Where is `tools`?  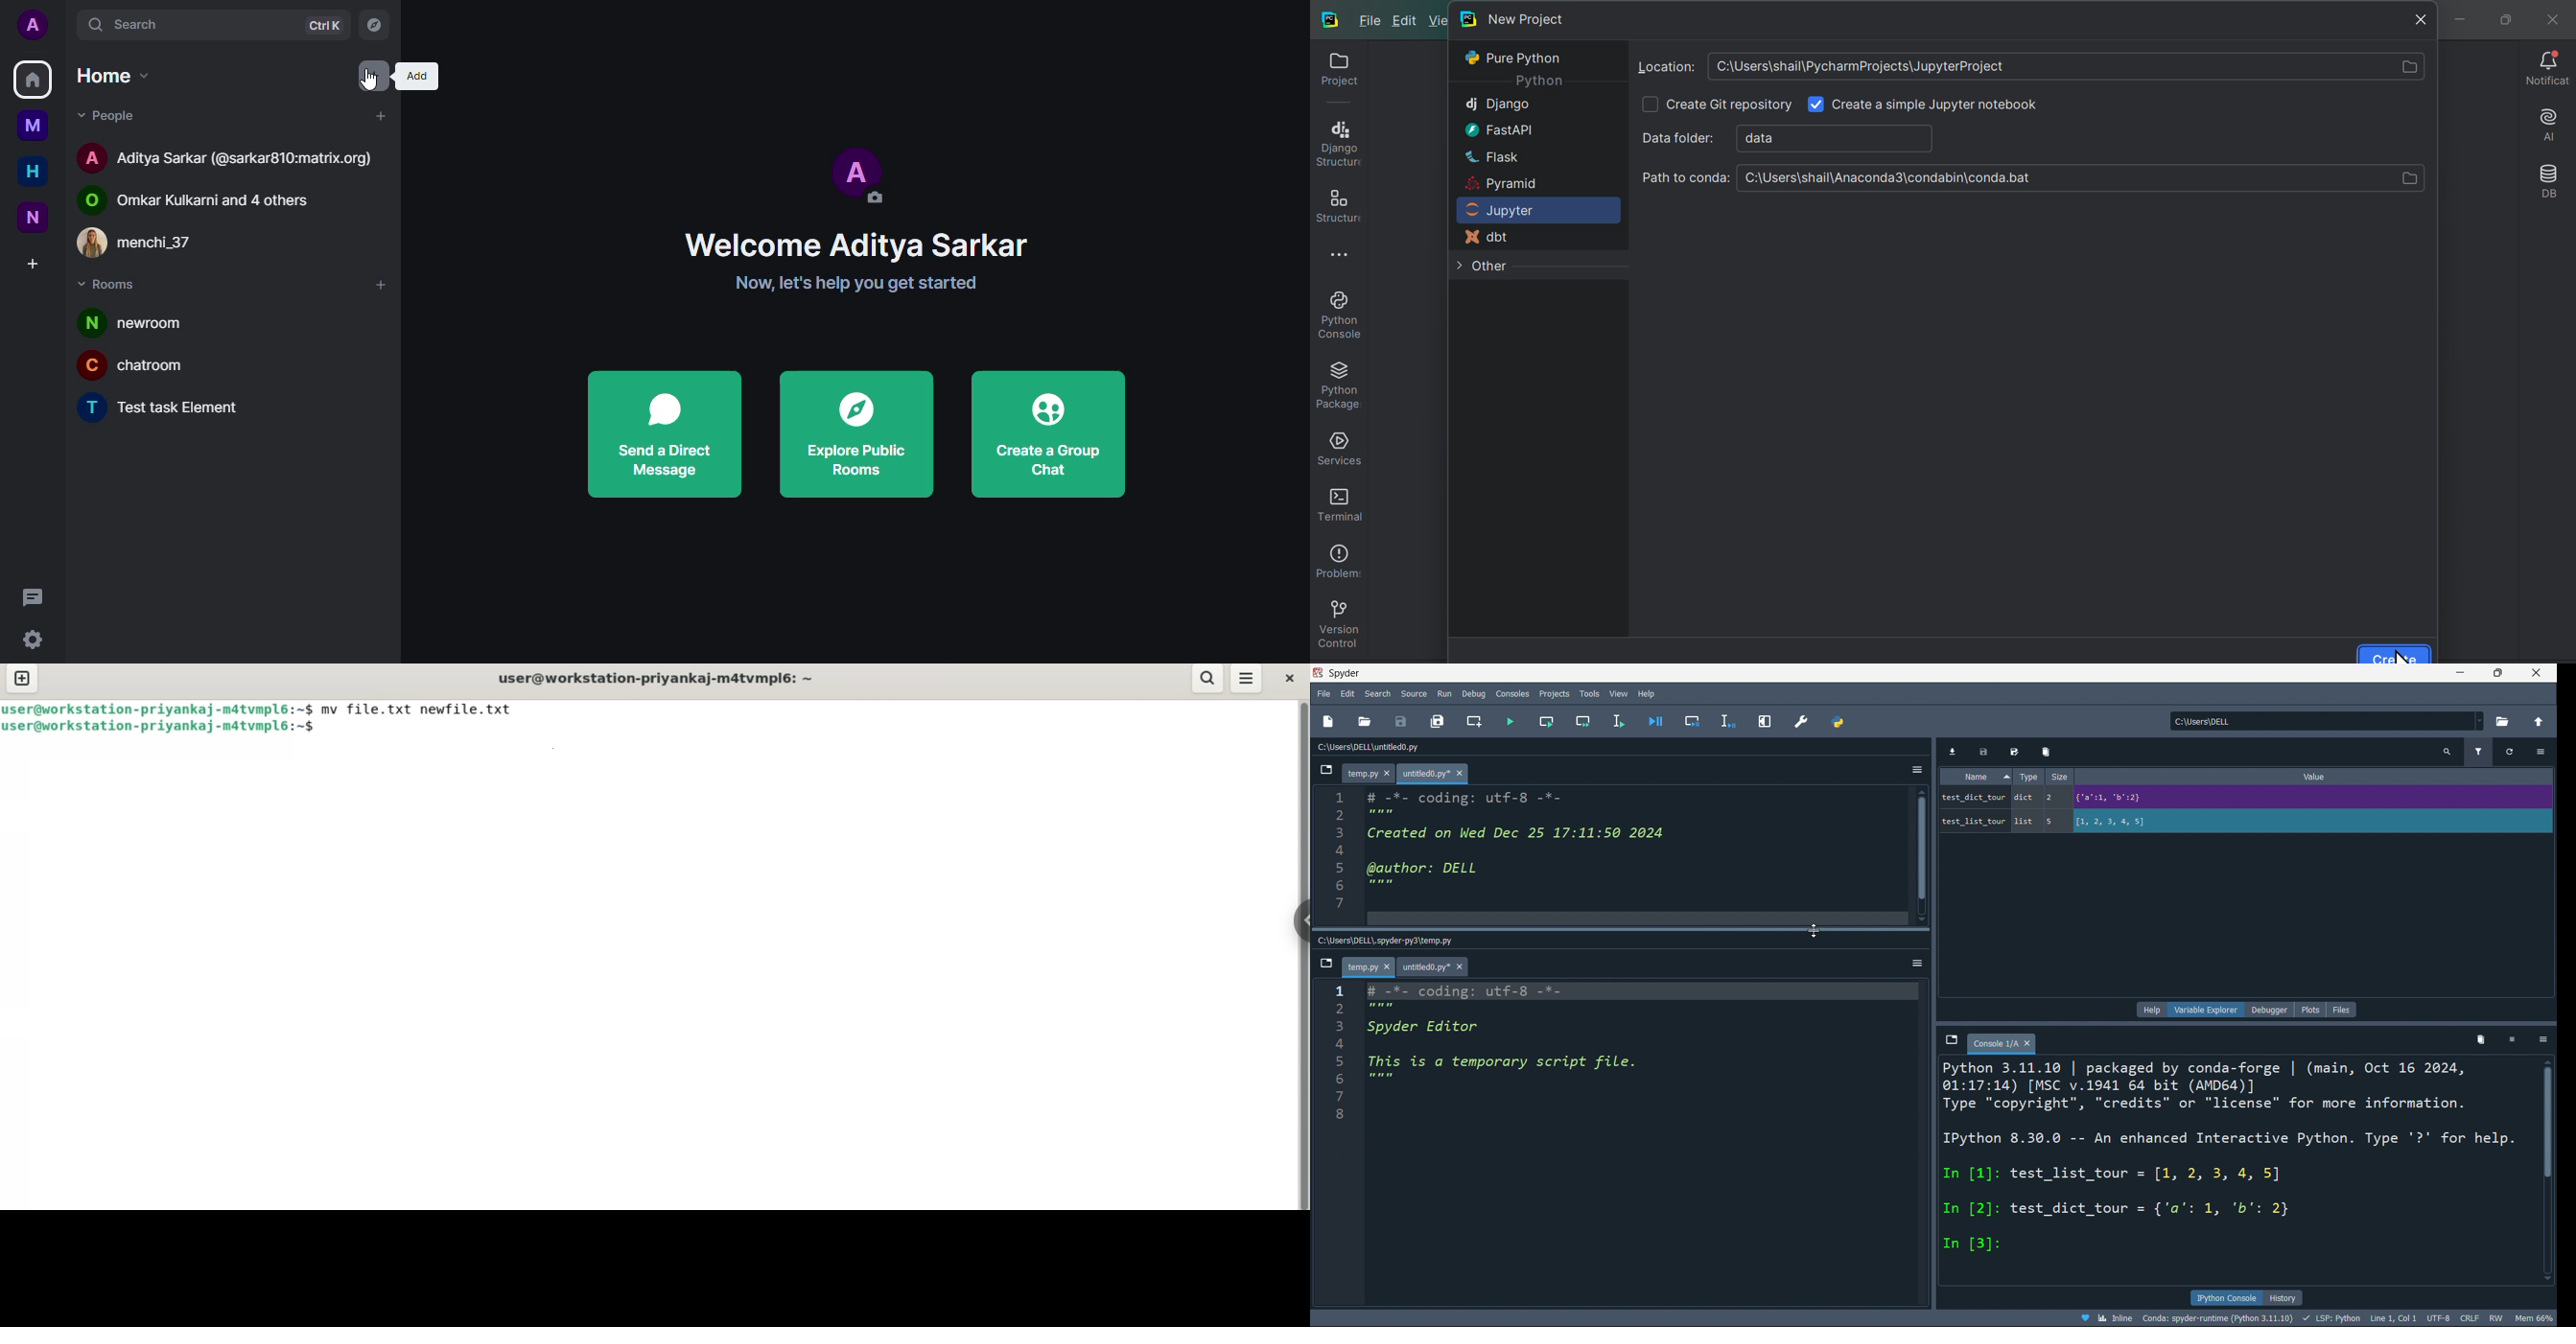
tools is located at coordinates (1589, 693).